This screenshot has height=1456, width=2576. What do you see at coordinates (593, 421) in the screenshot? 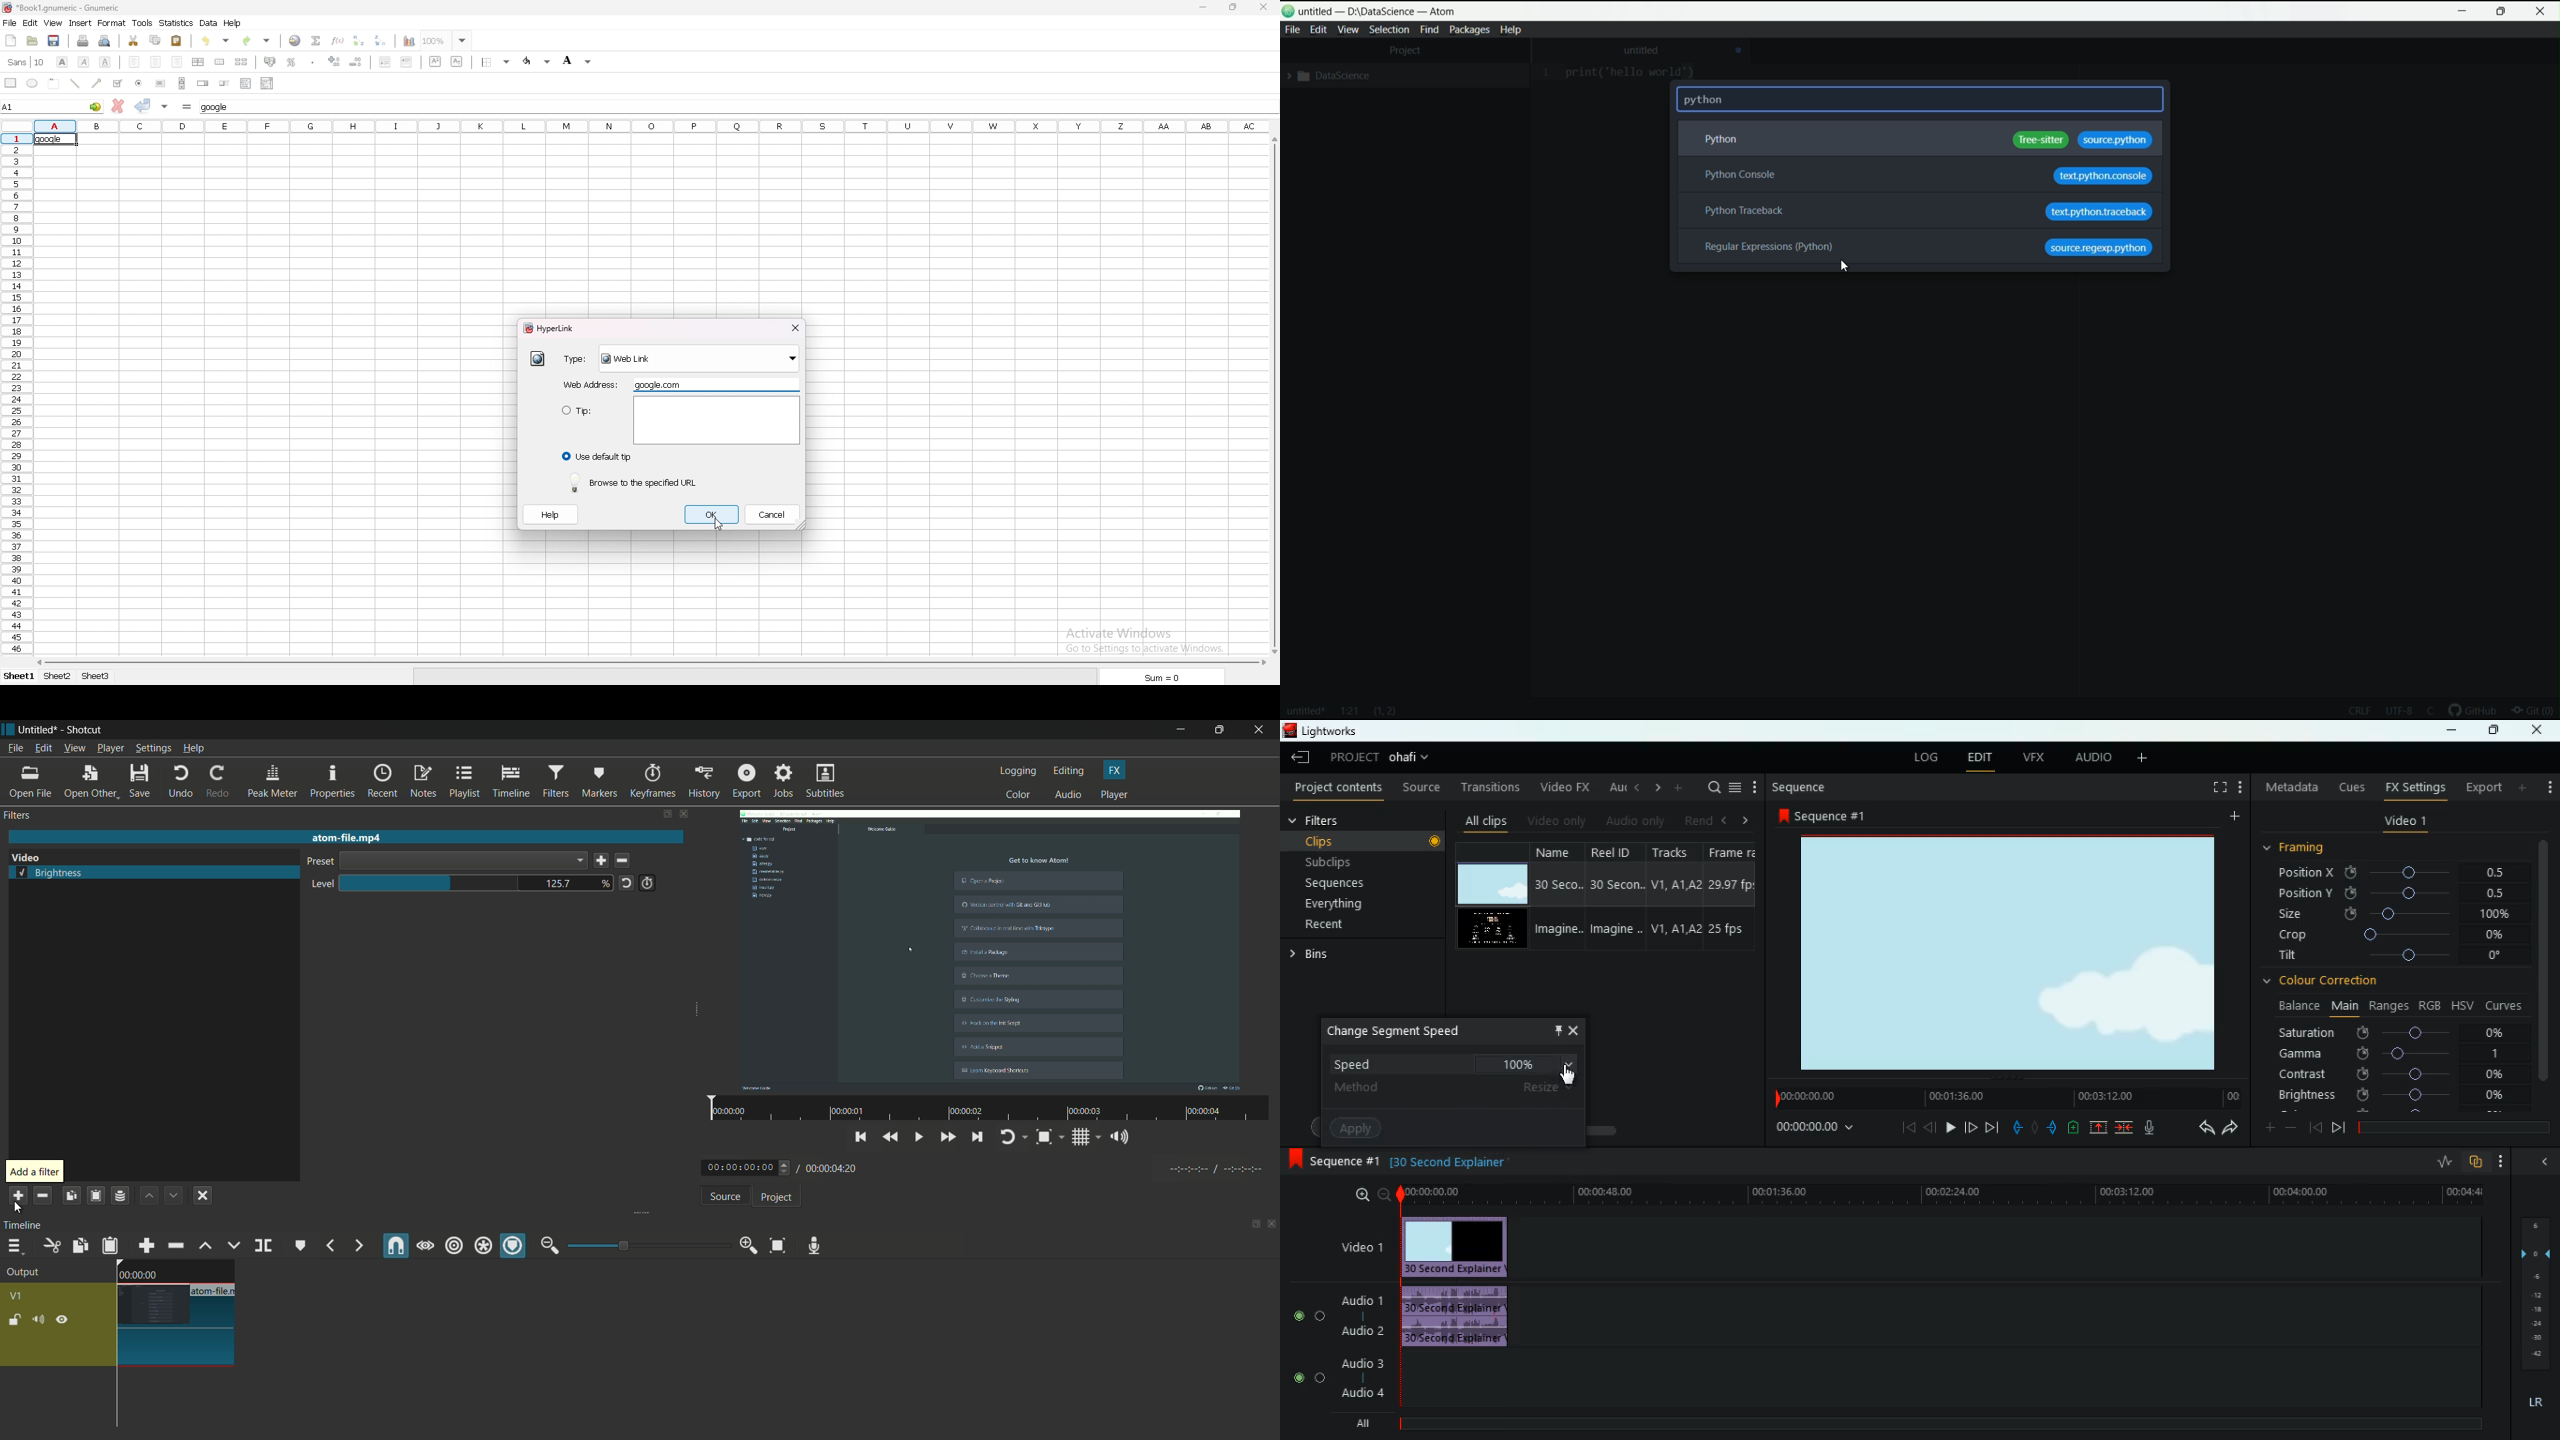
I see `tip` at bounding box center [593, 421].